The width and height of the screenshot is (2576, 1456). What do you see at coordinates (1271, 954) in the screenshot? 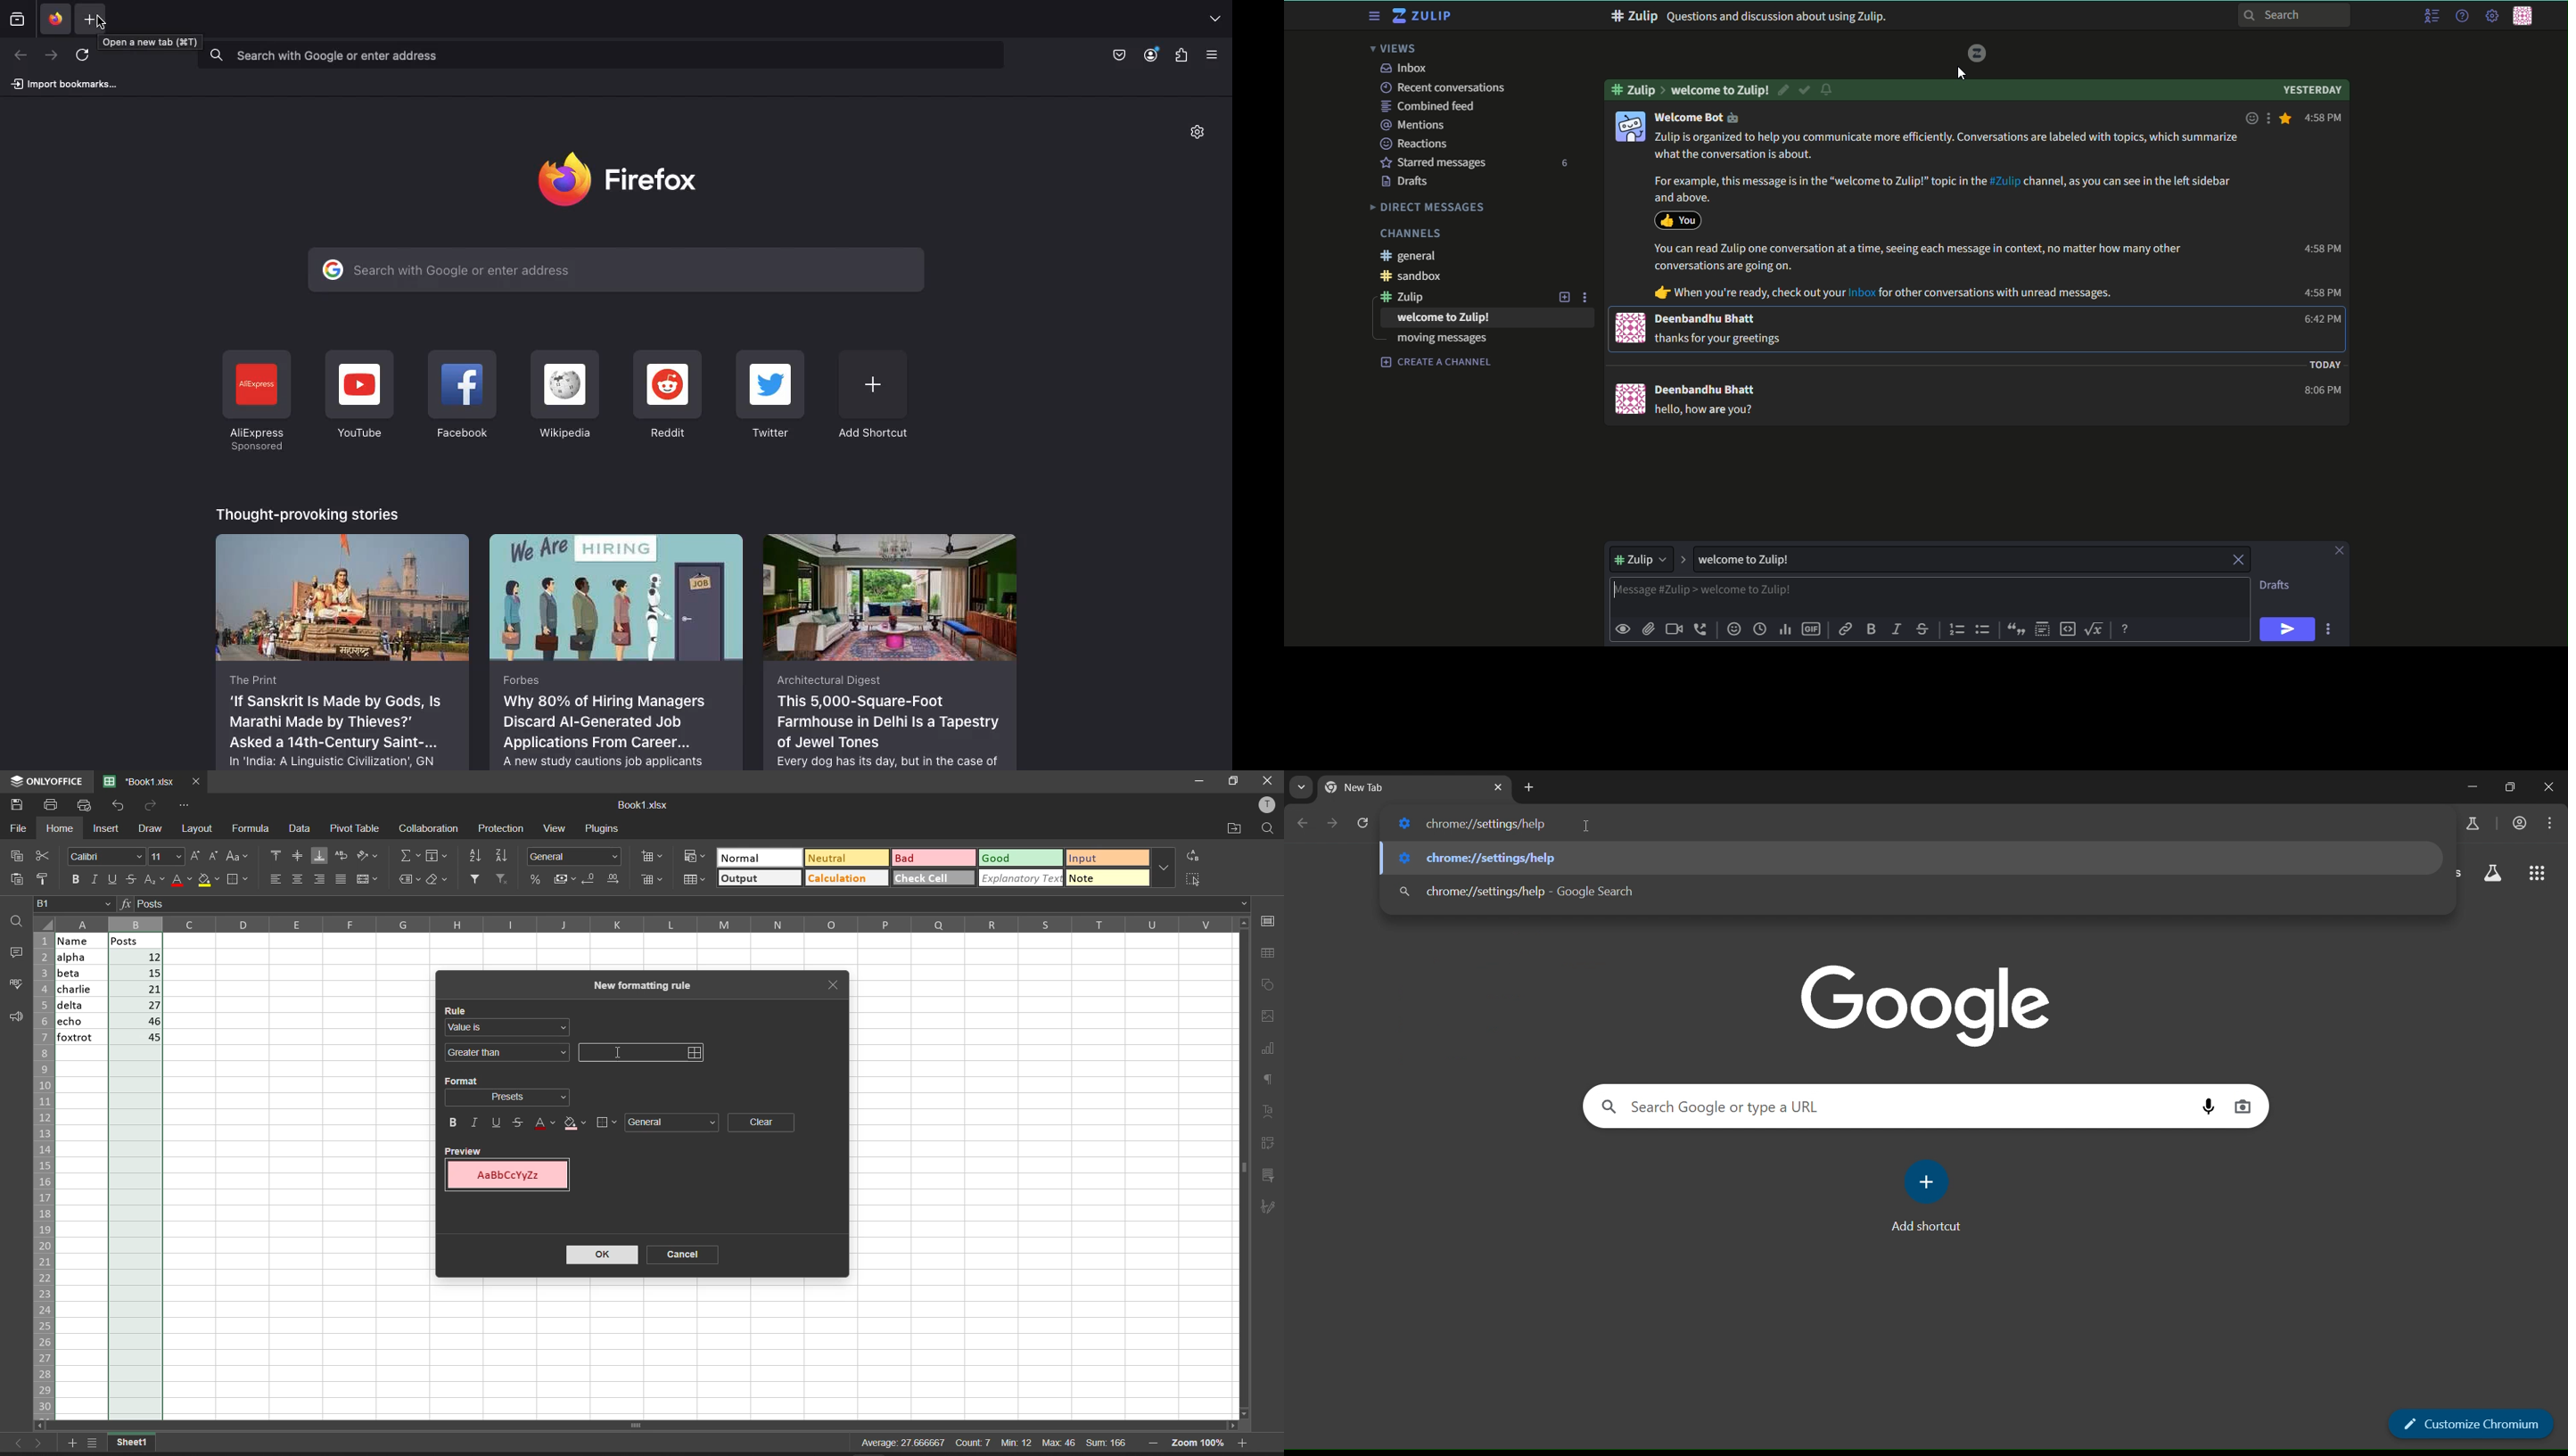
I see `table settings` at bounding box center [1271, 954].